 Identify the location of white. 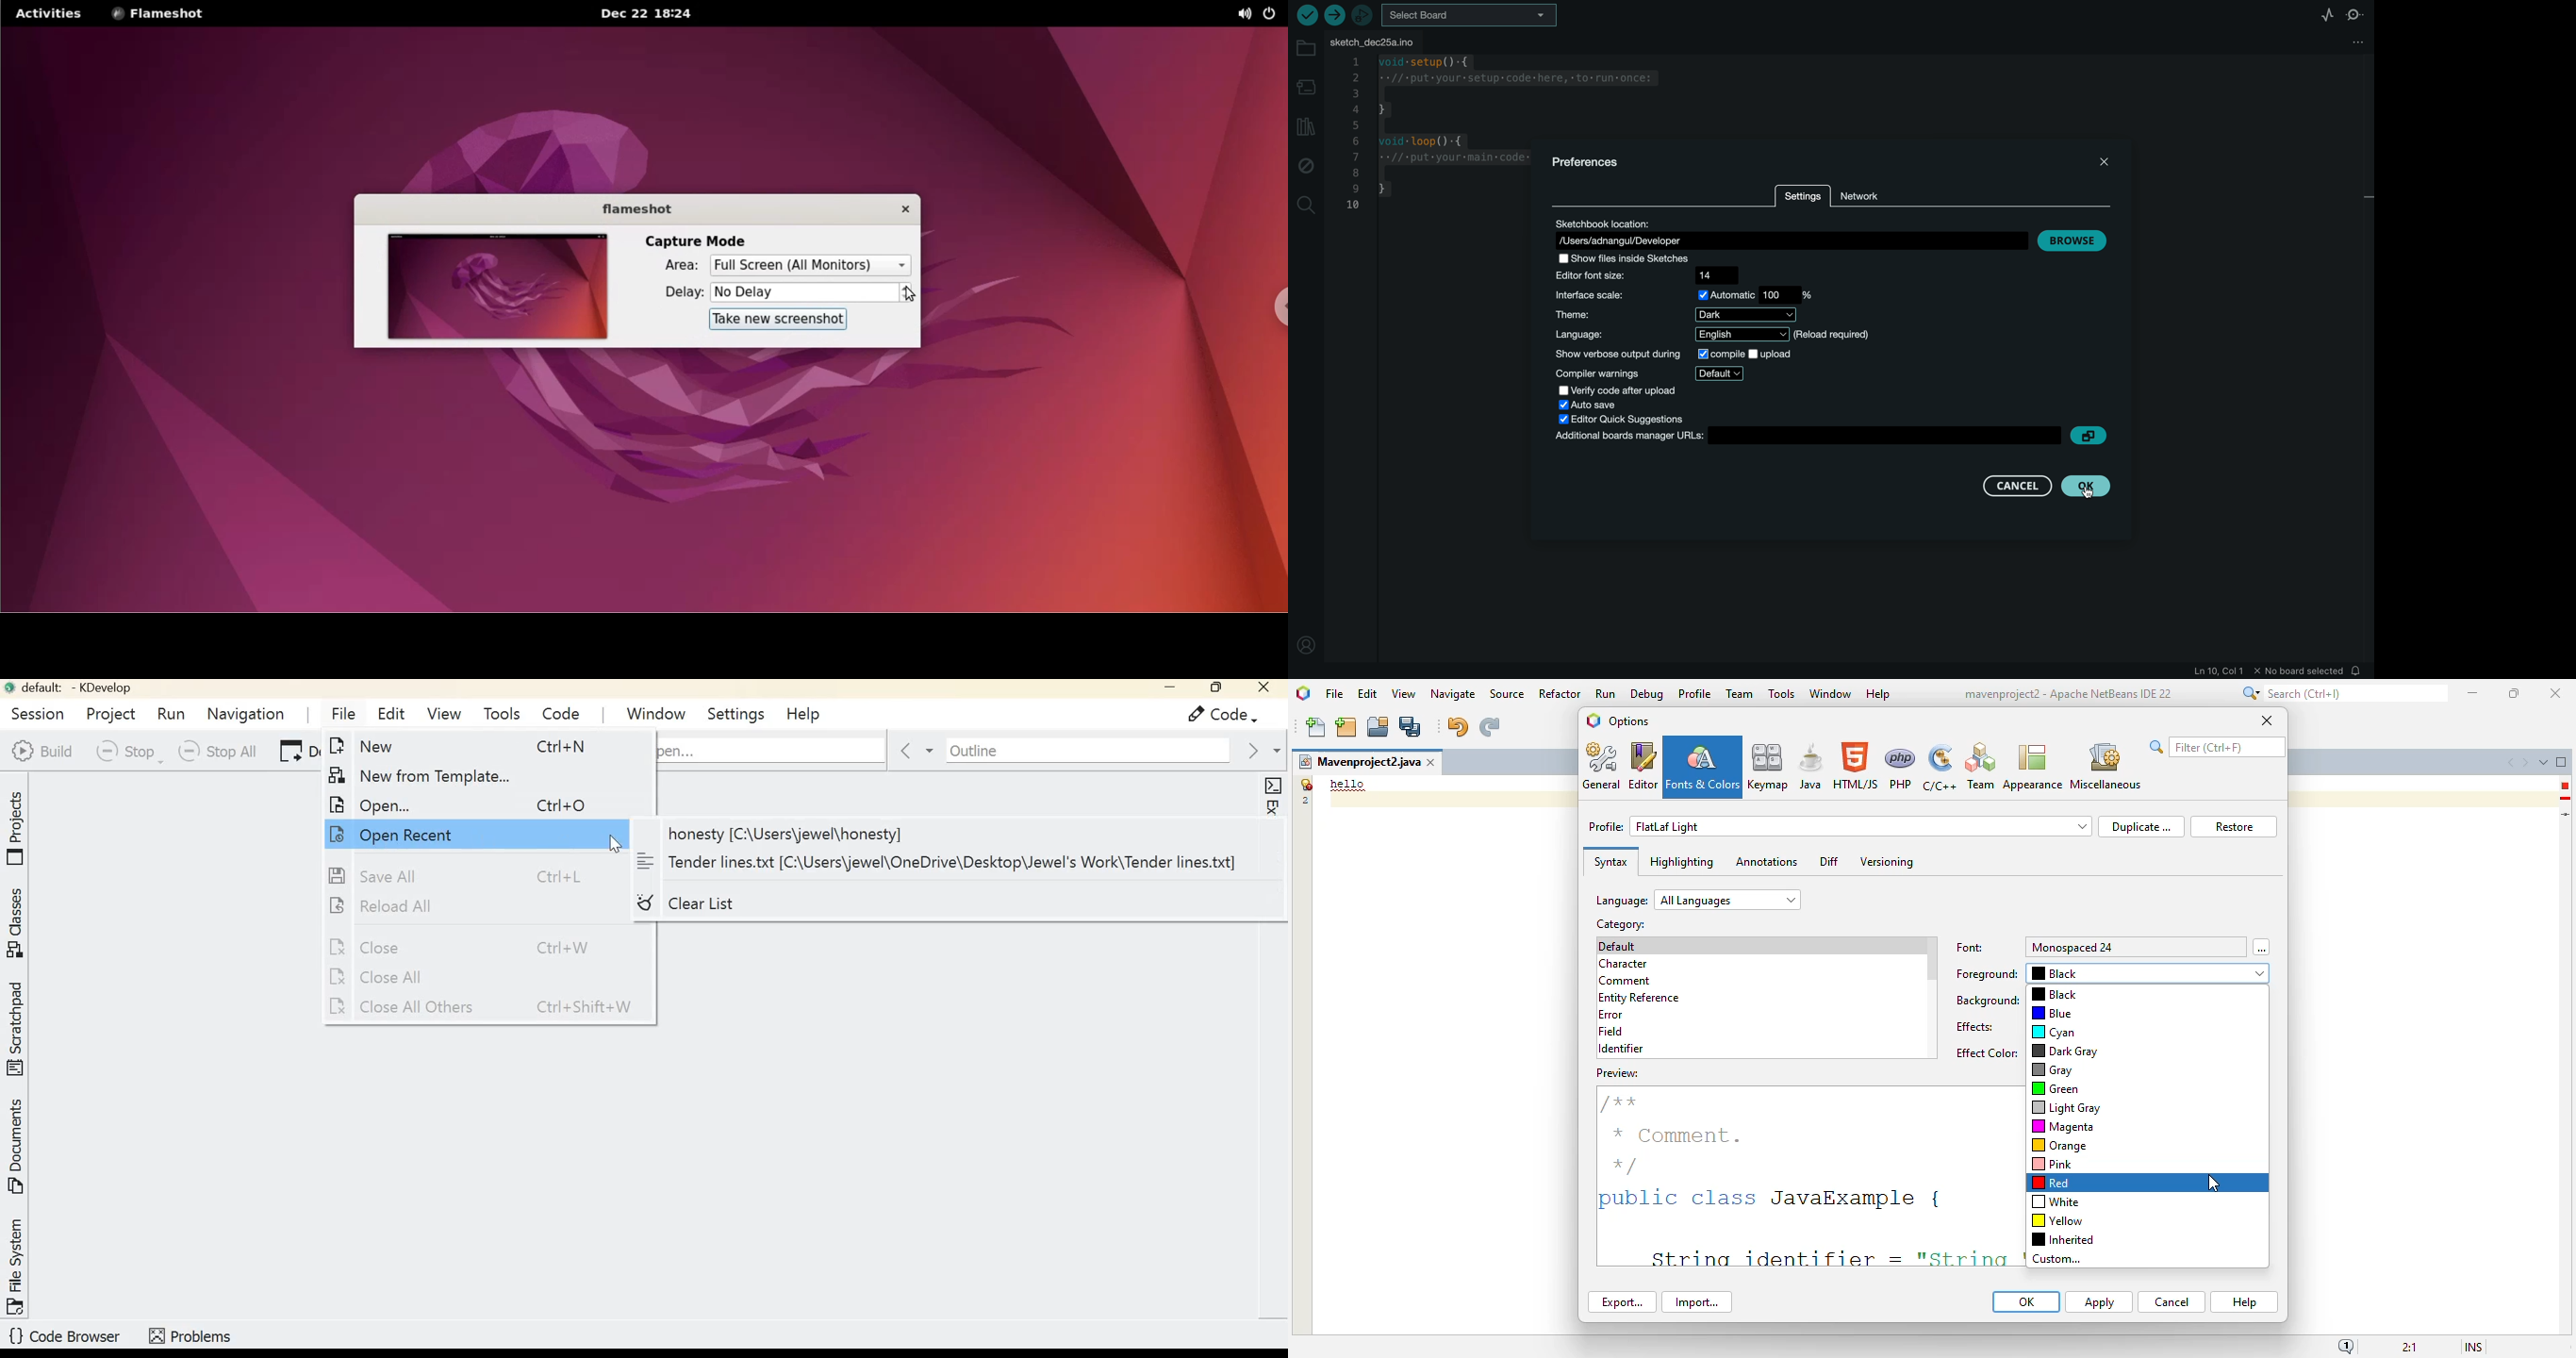
(2056, 1201).